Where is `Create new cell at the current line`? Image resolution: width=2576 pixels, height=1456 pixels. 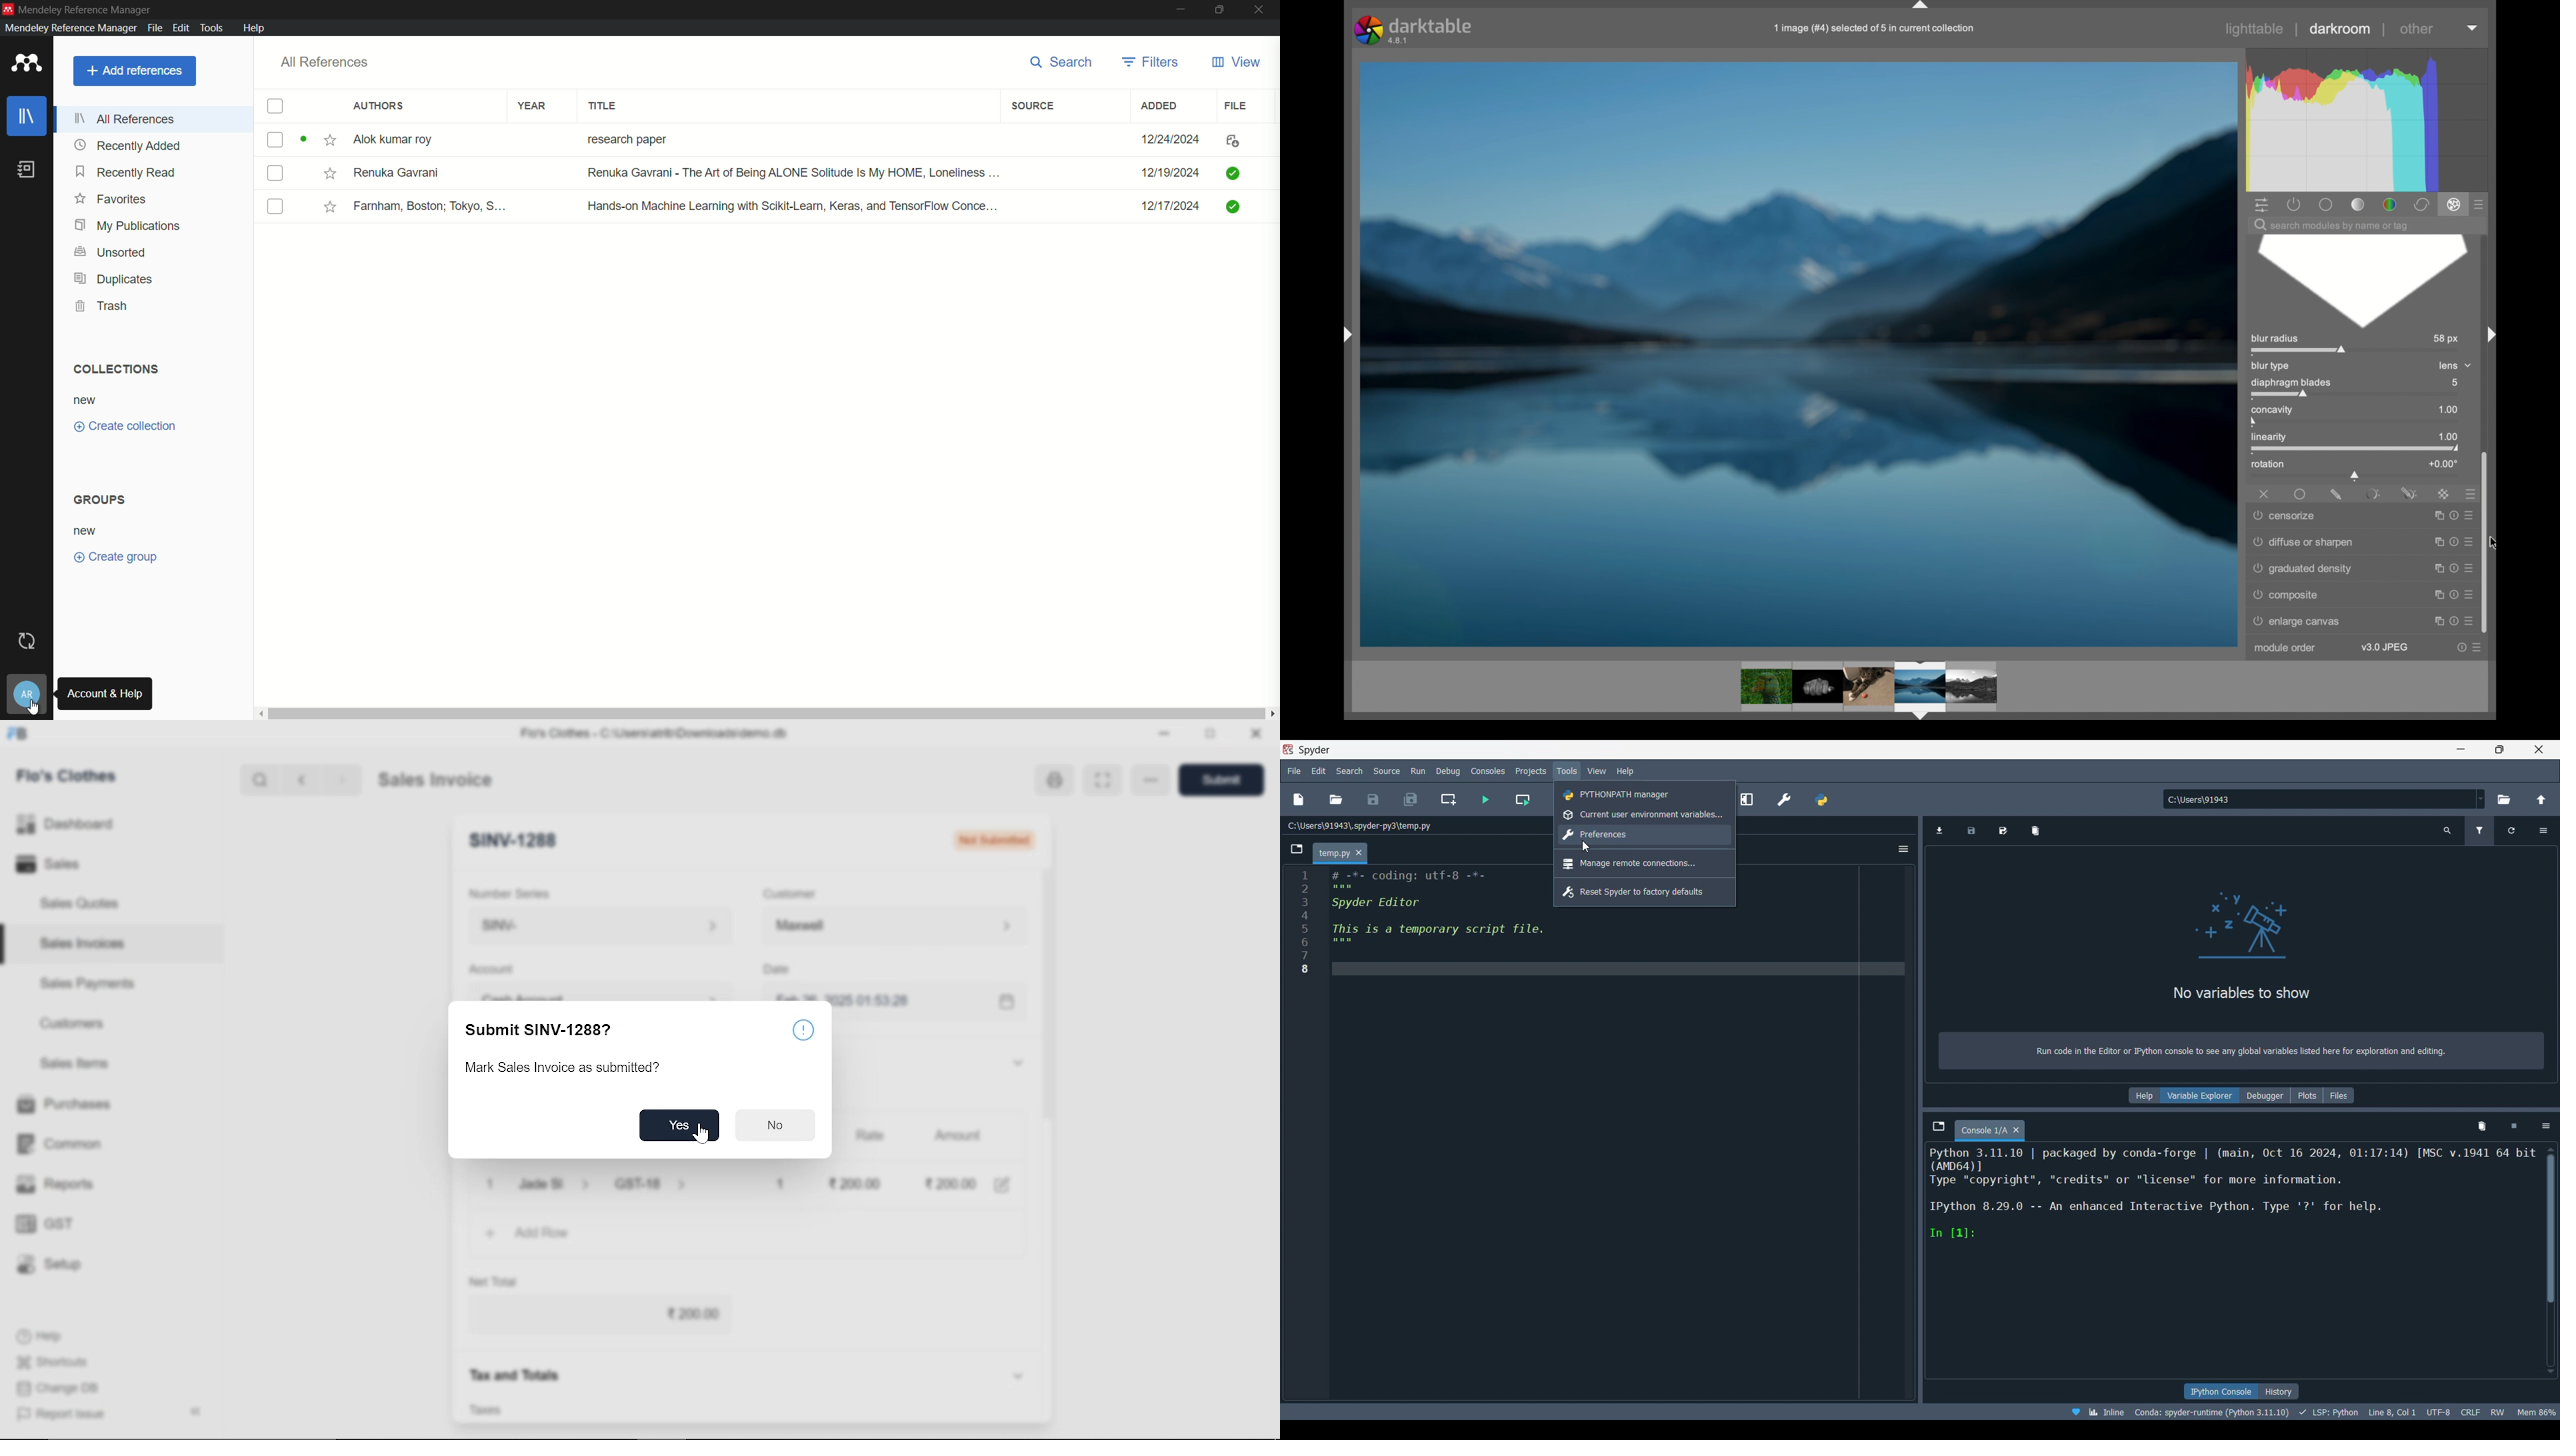
Create new cell at the current line is located at coordinates (1449, 799).